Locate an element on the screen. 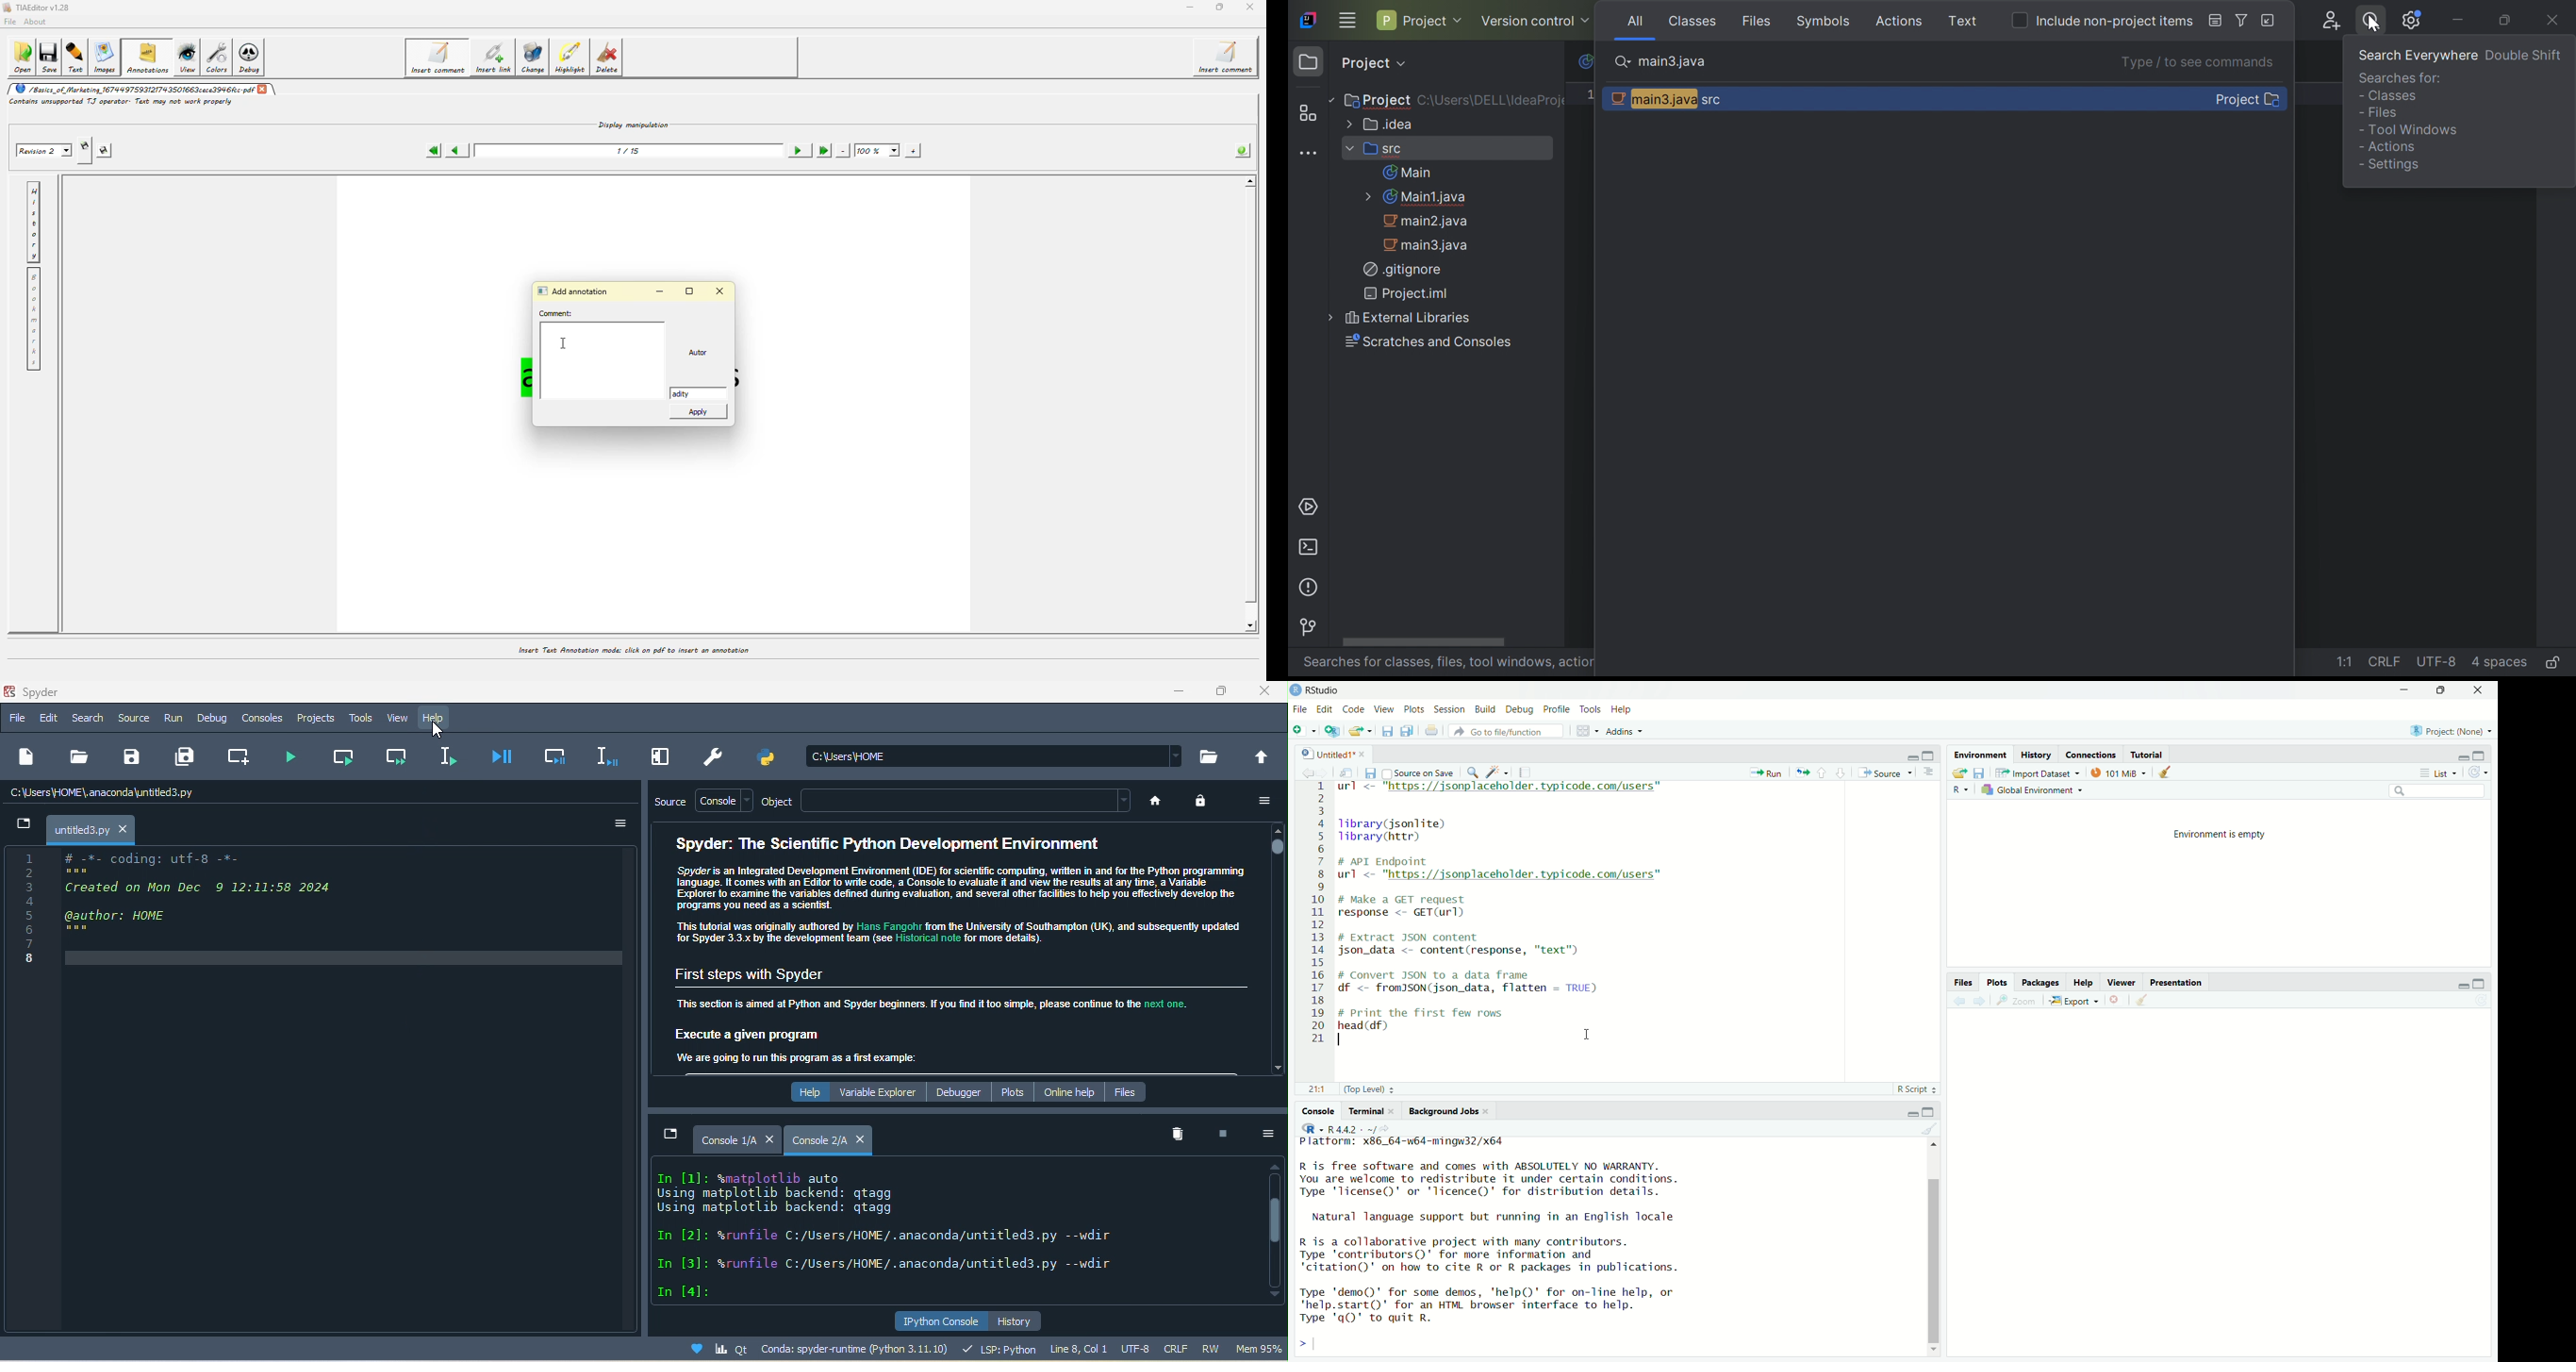 This screenshot has width=2576, height=1372. Global Environment  is located at coordinates (2032, 792).